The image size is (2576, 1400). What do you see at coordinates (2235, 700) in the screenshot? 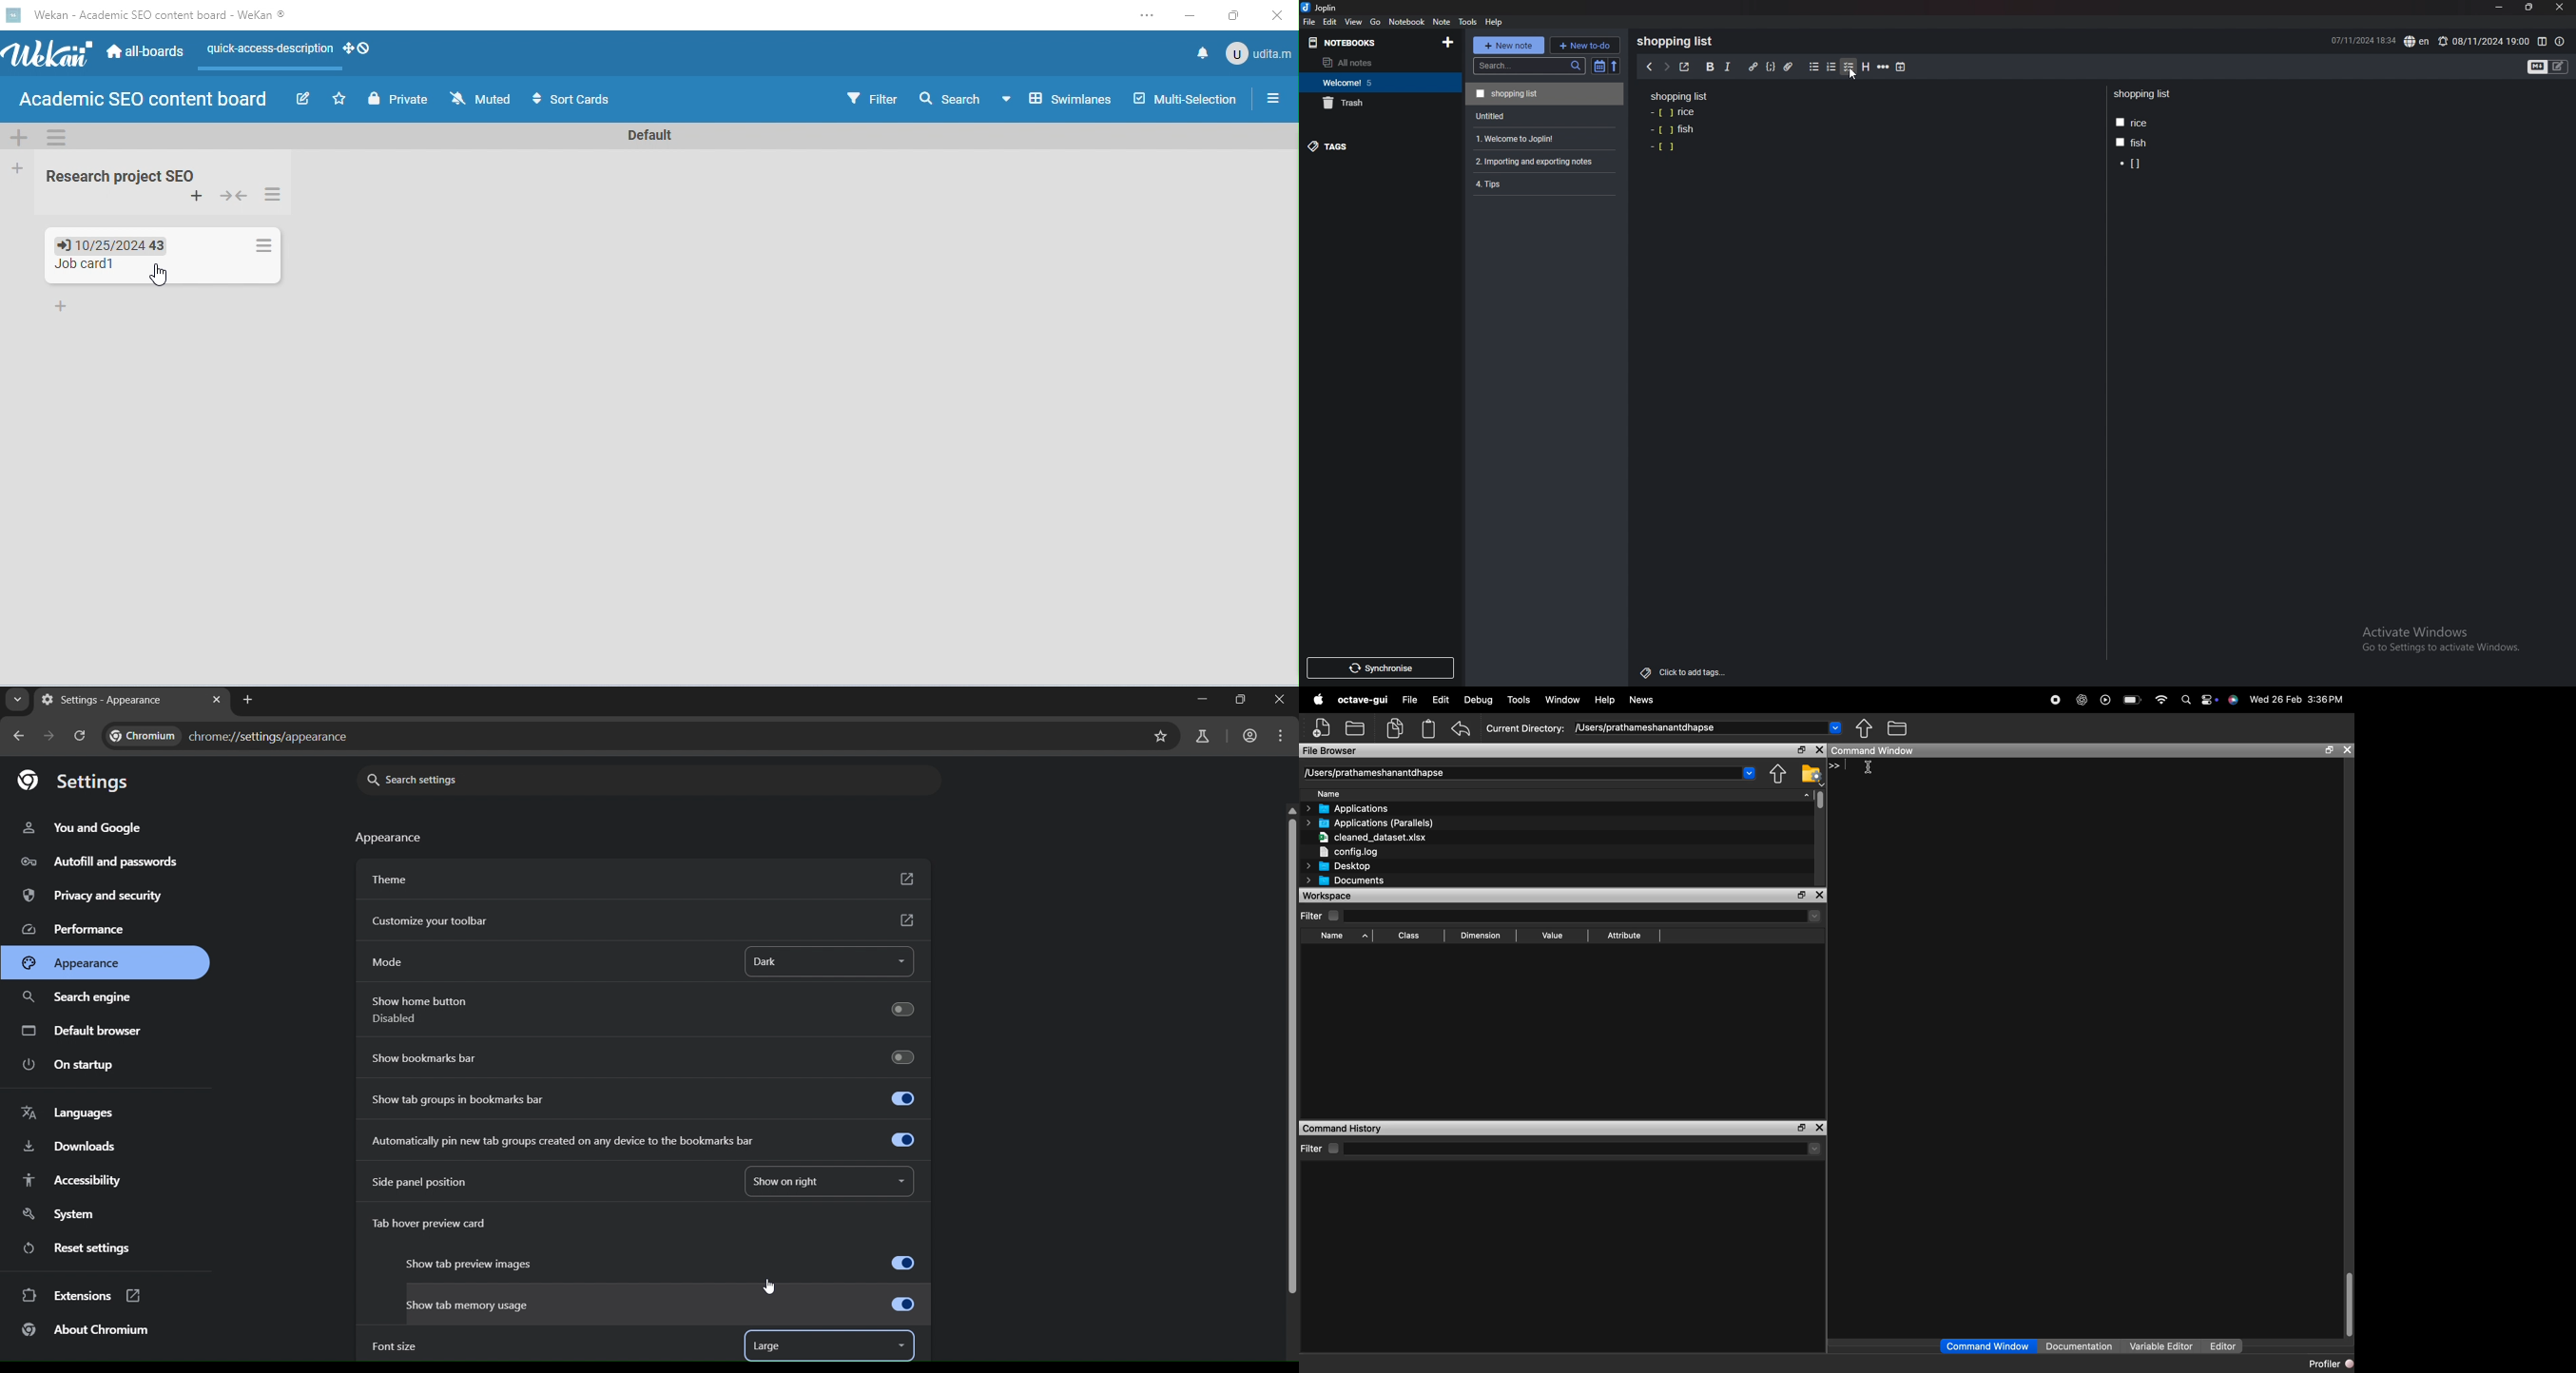
I see `Siri` at bounding box center [2235, 700].